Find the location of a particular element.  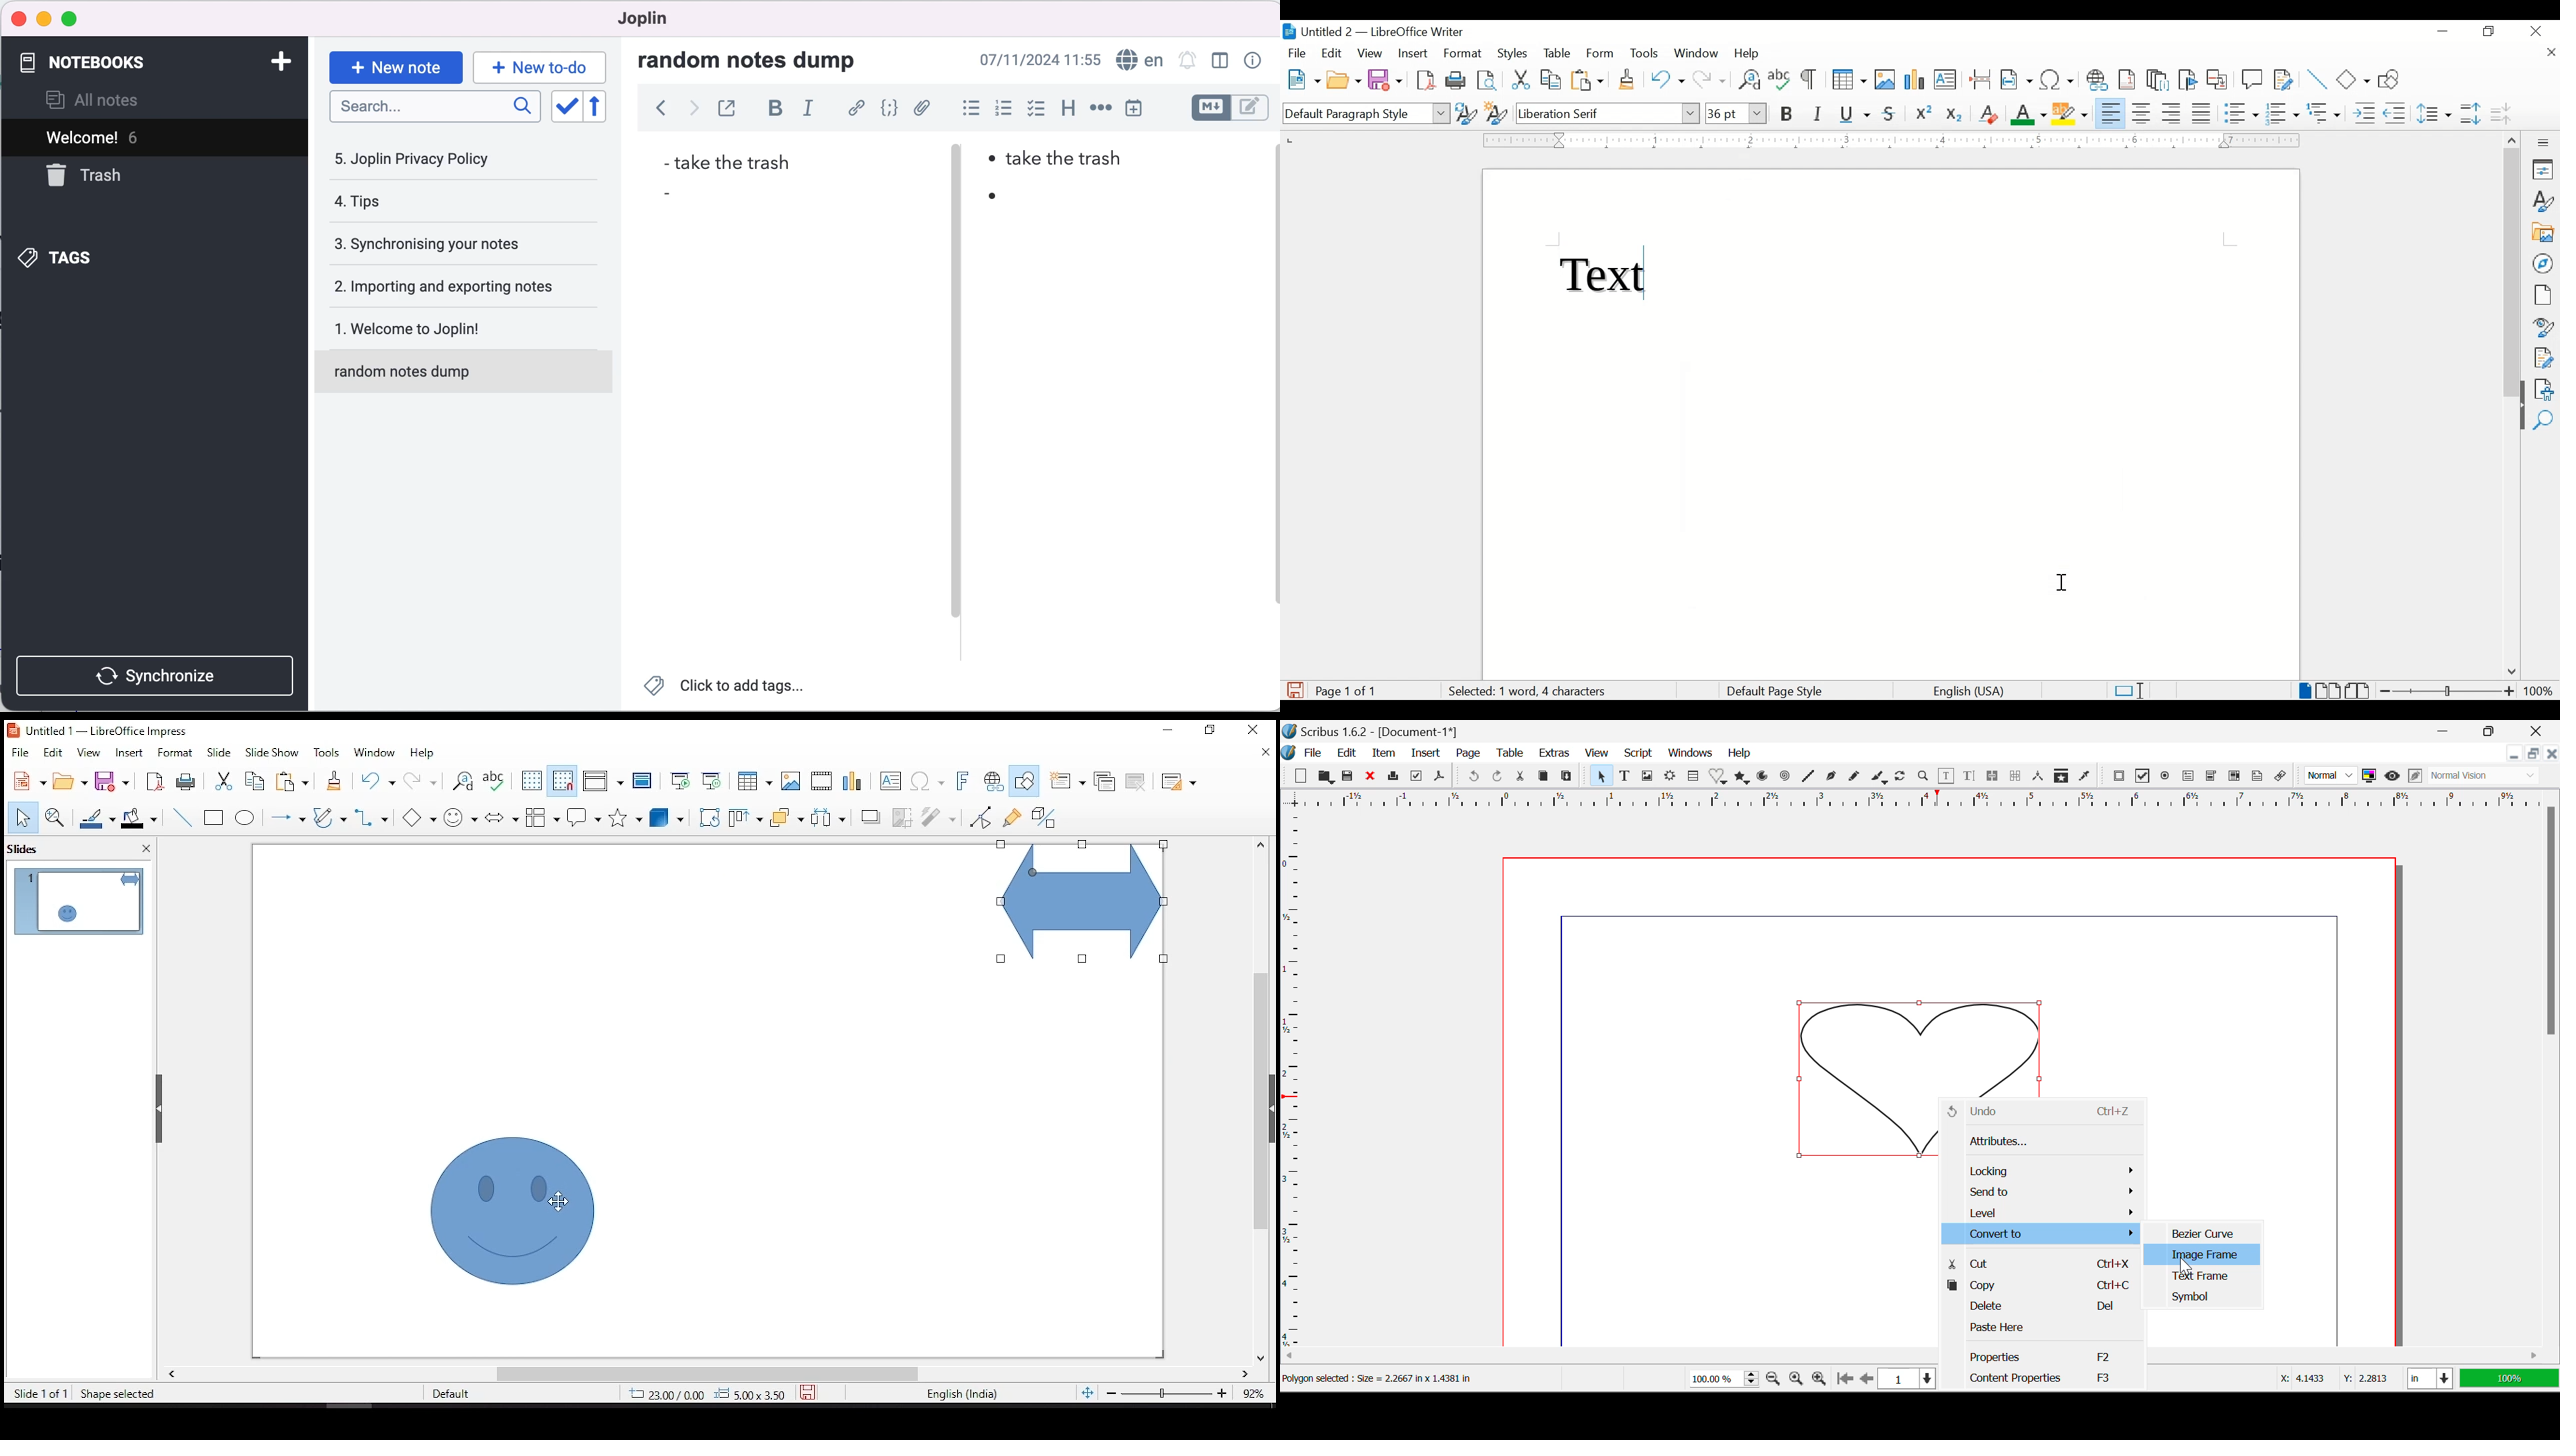

new is located at coordinates (1305, 79).